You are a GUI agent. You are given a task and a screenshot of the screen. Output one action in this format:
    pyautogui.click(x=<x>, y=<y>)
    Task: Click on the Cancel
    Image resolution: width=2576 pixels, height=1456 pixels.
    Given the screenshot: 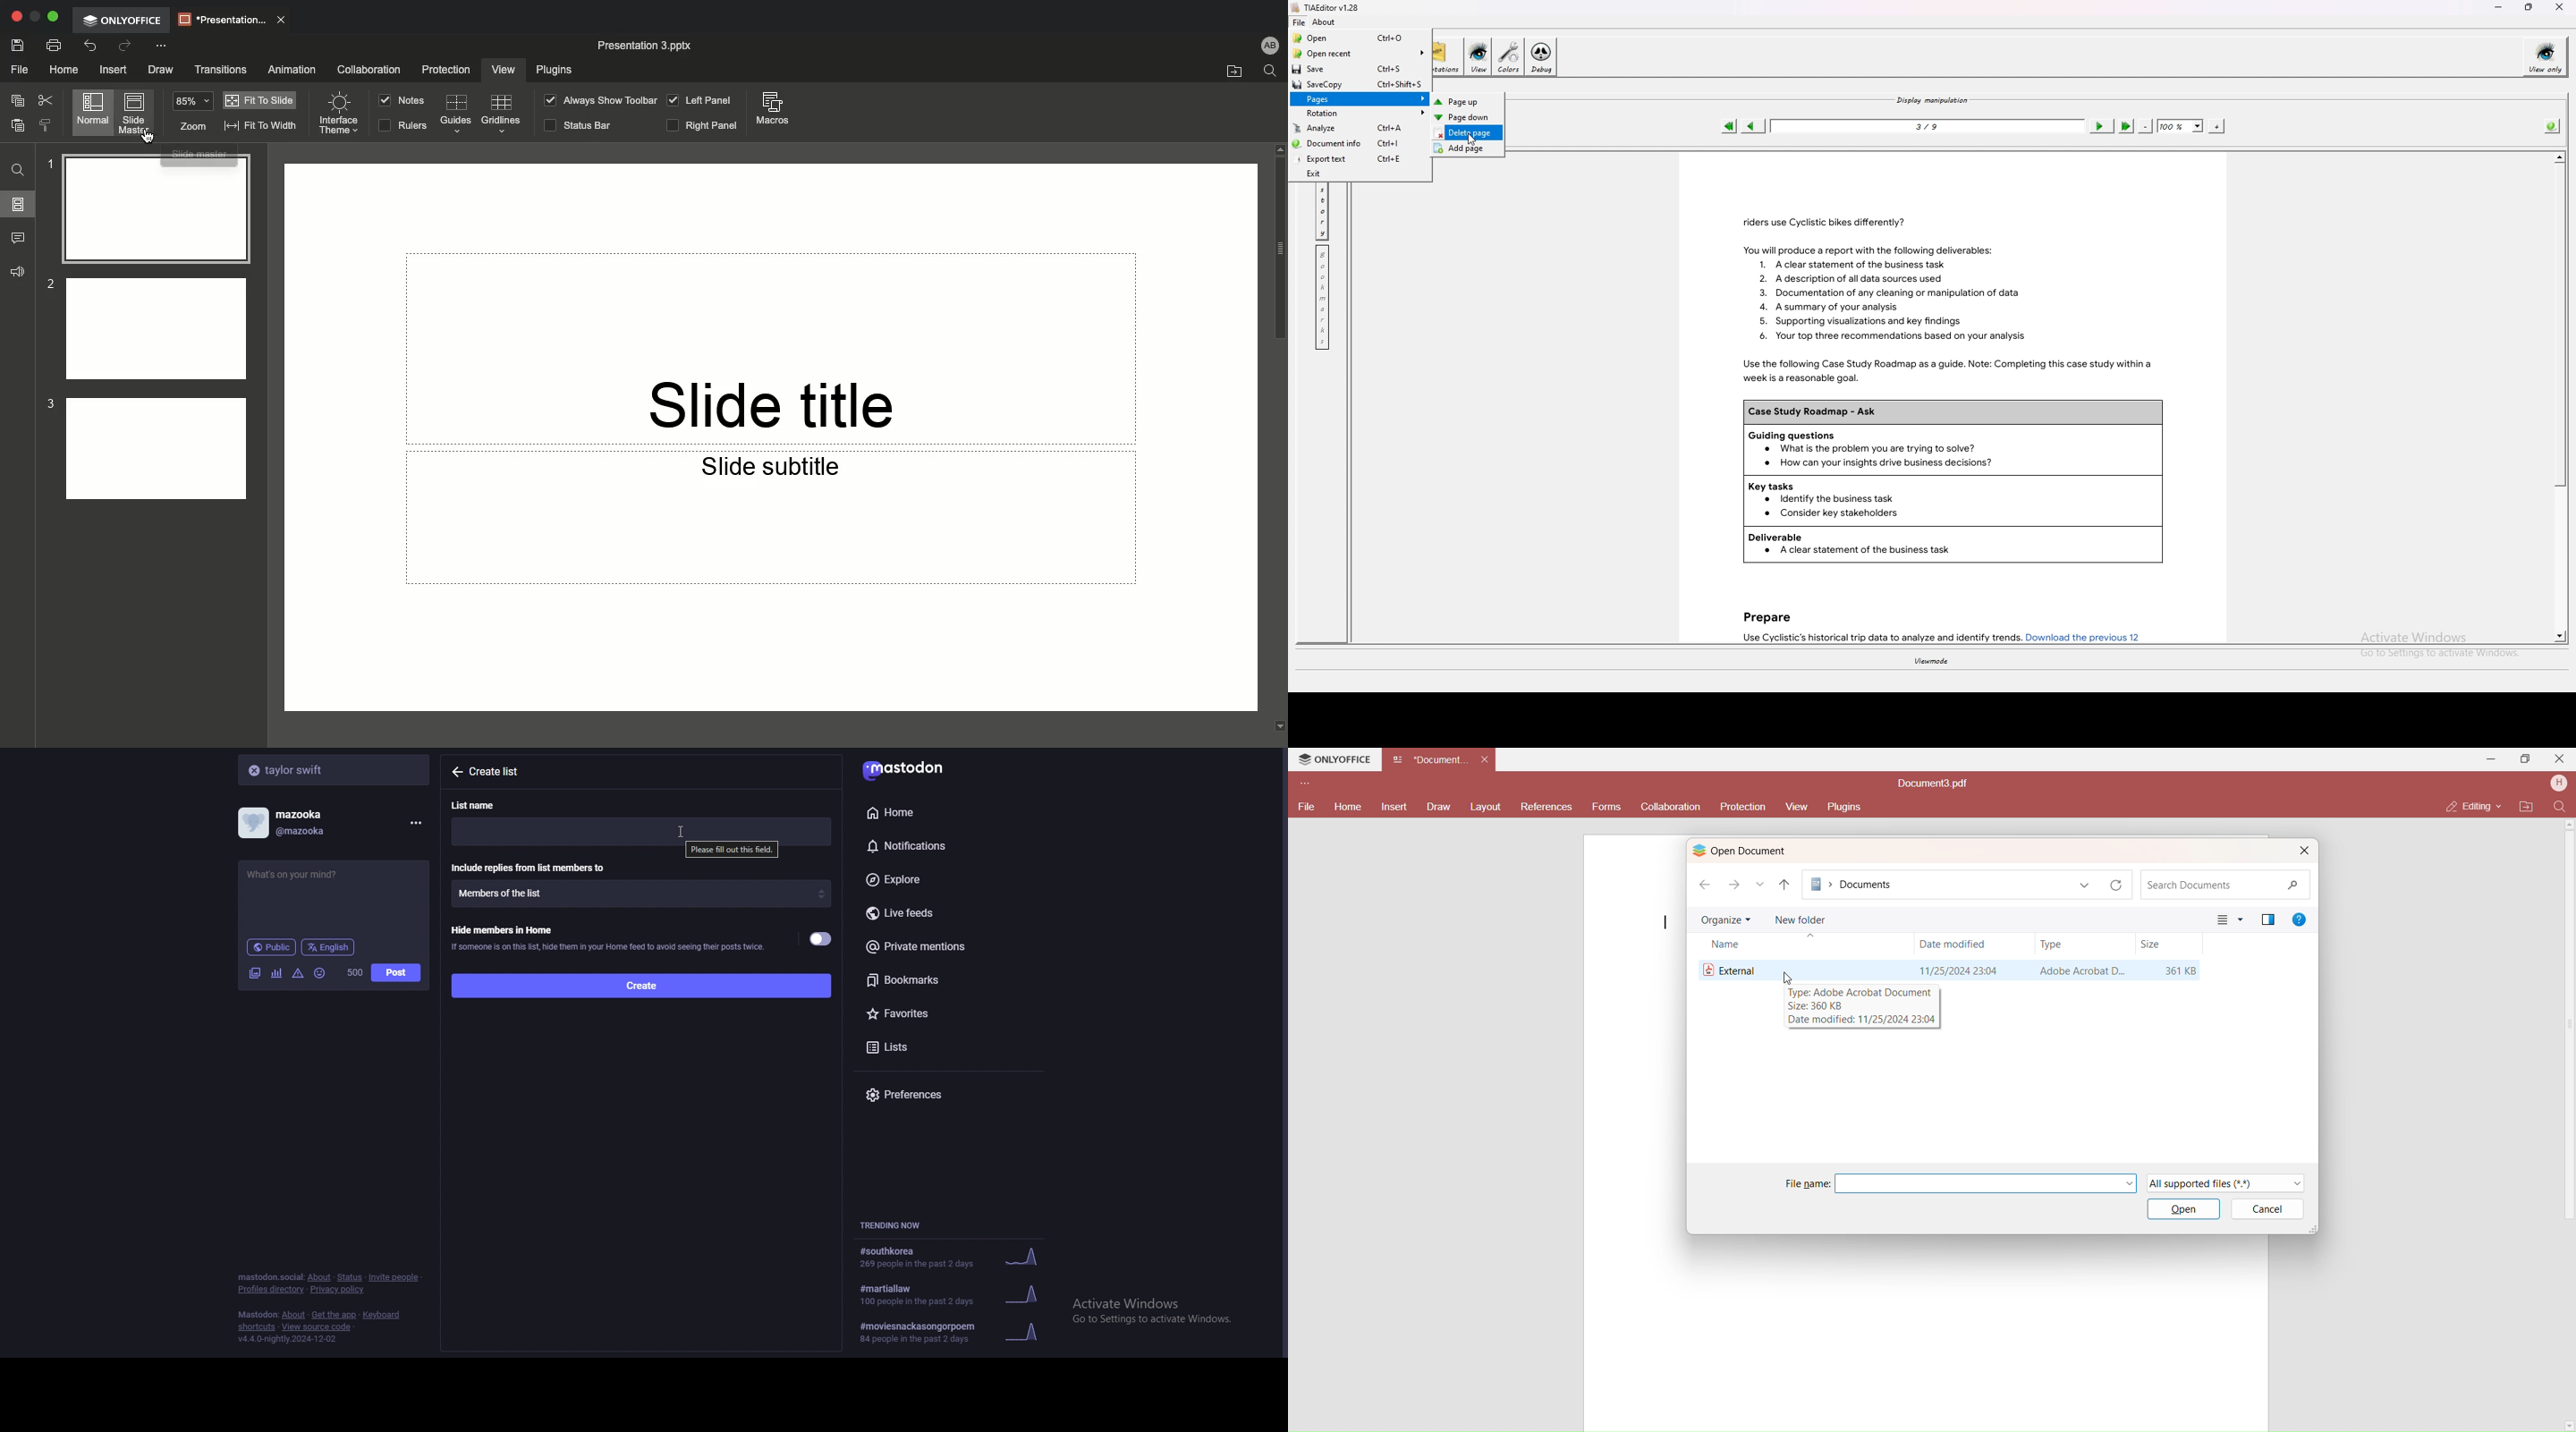 What is the action you would take?
    pyautogui.click(x=2273, y=1209)
    